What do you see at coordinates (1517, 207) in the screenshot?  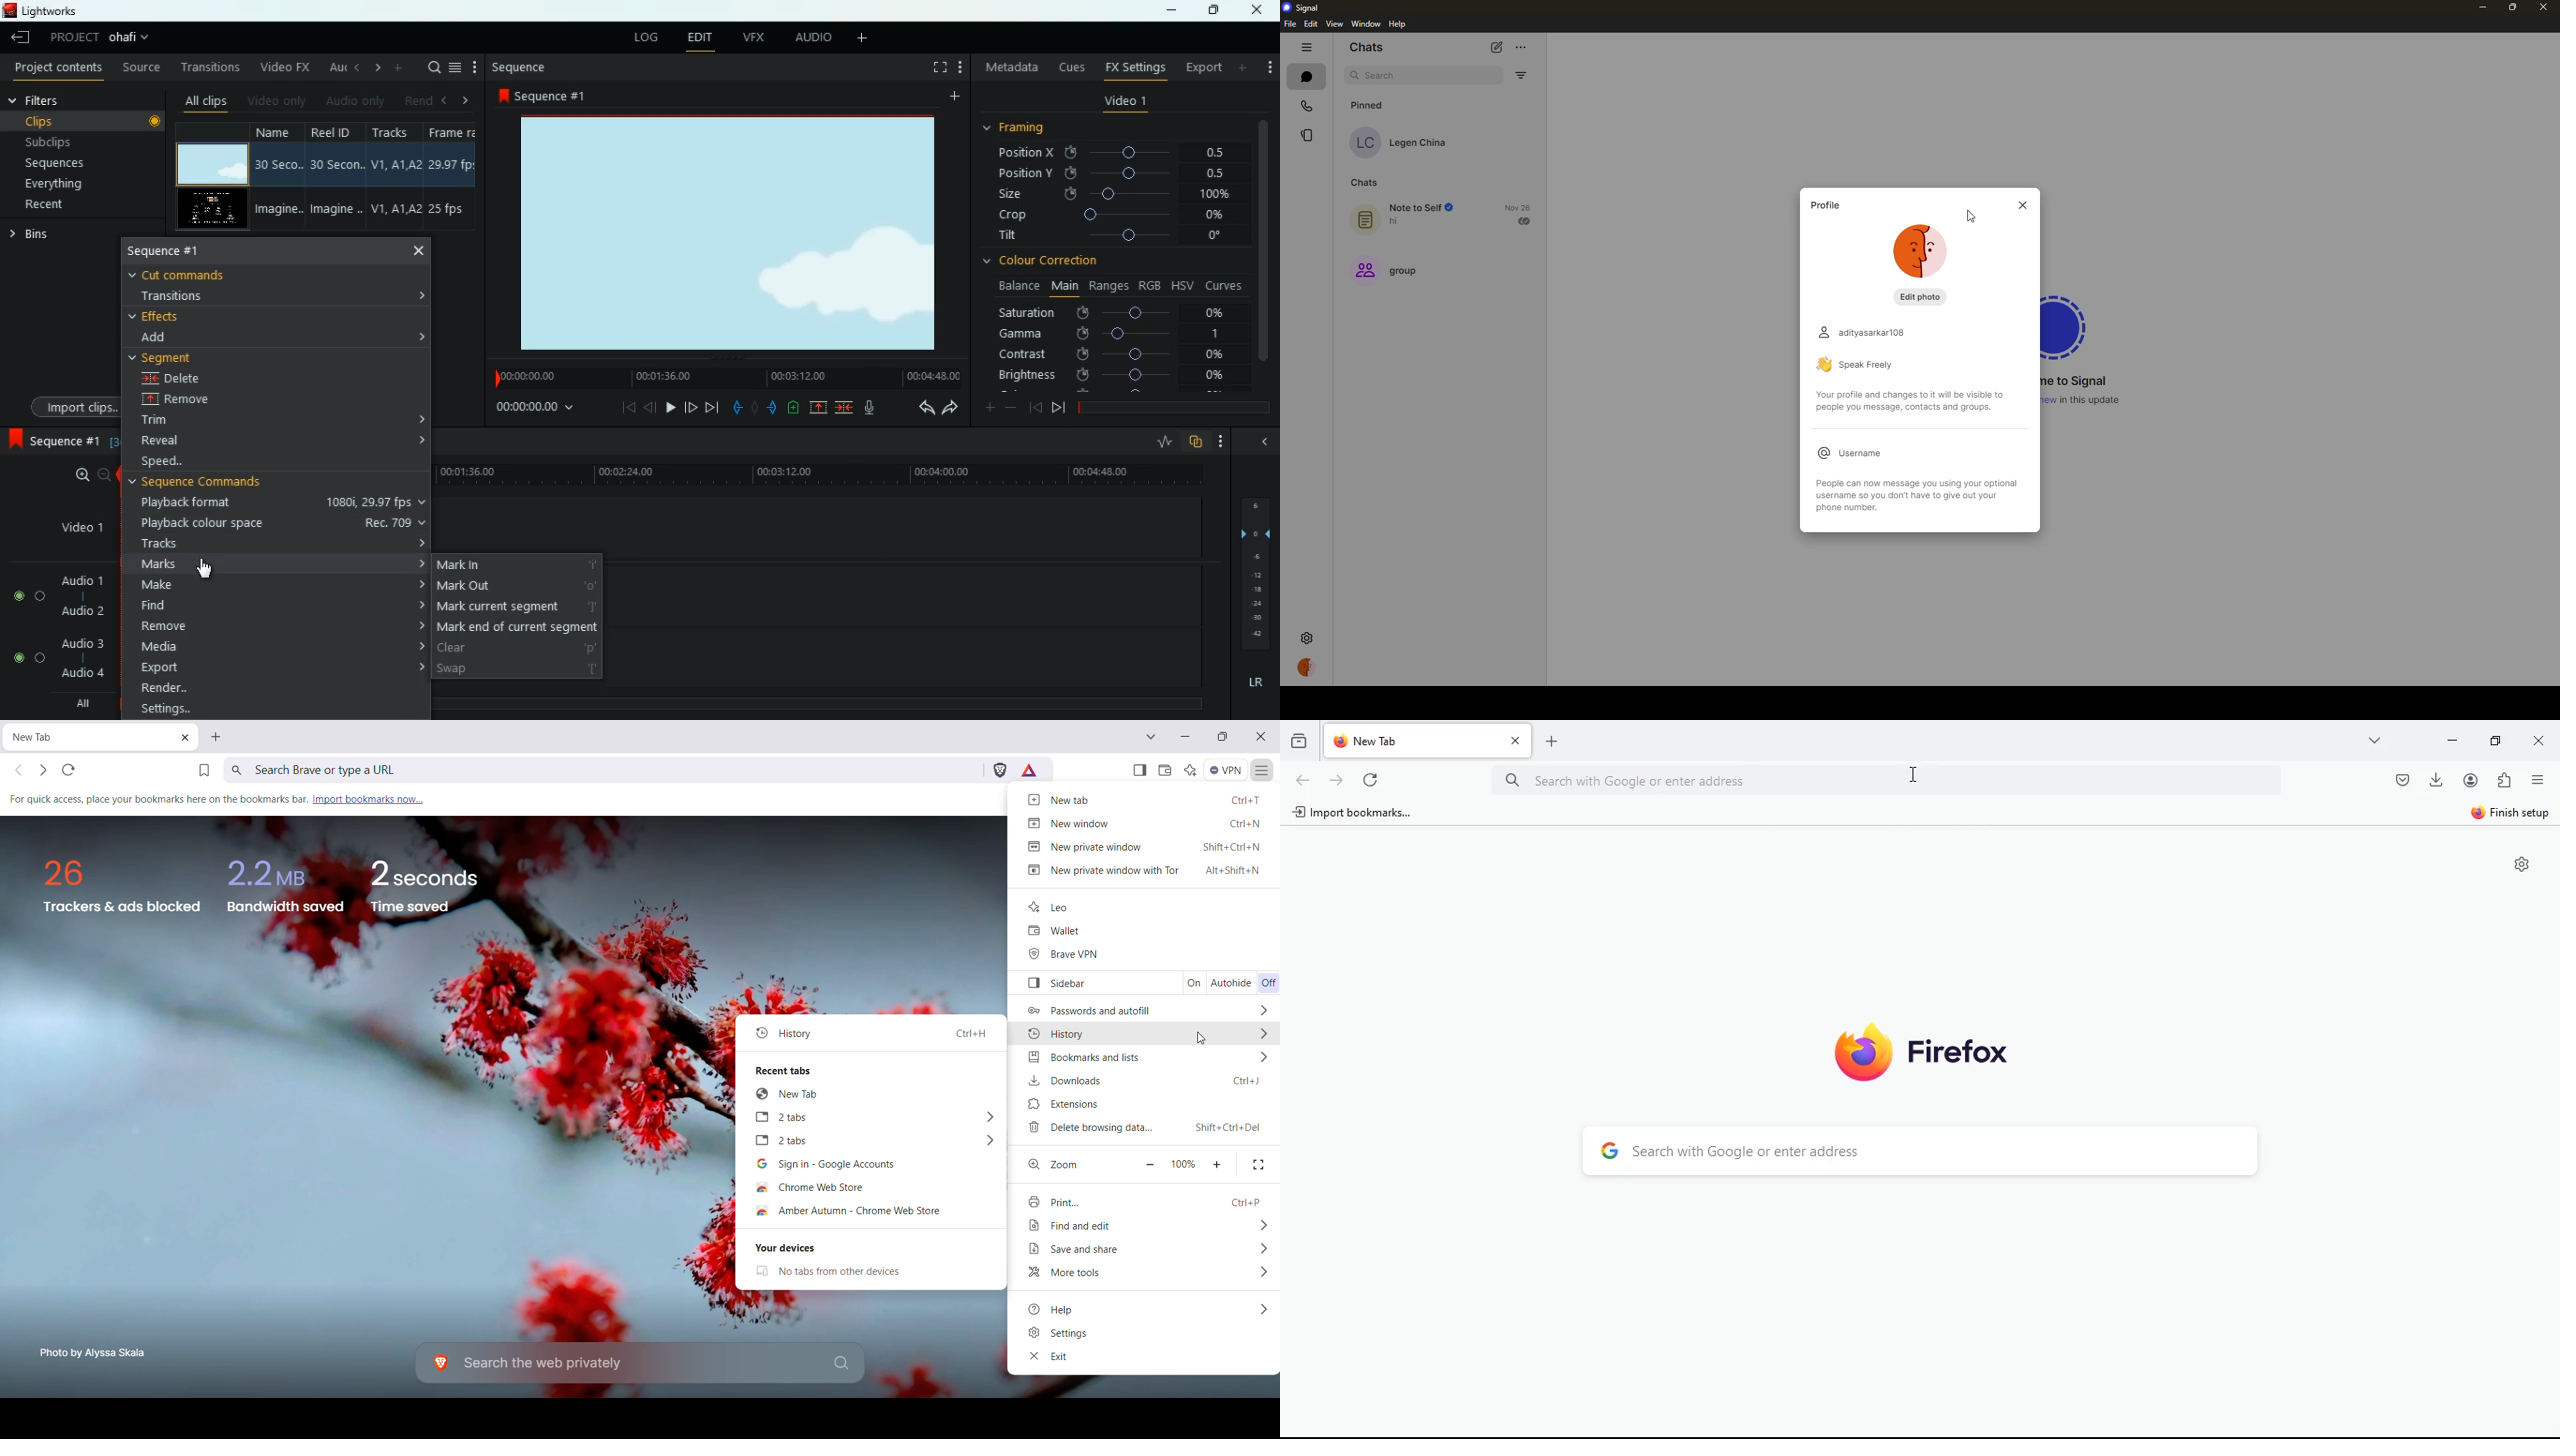 I see `date` at bounding box center [1517, 207].